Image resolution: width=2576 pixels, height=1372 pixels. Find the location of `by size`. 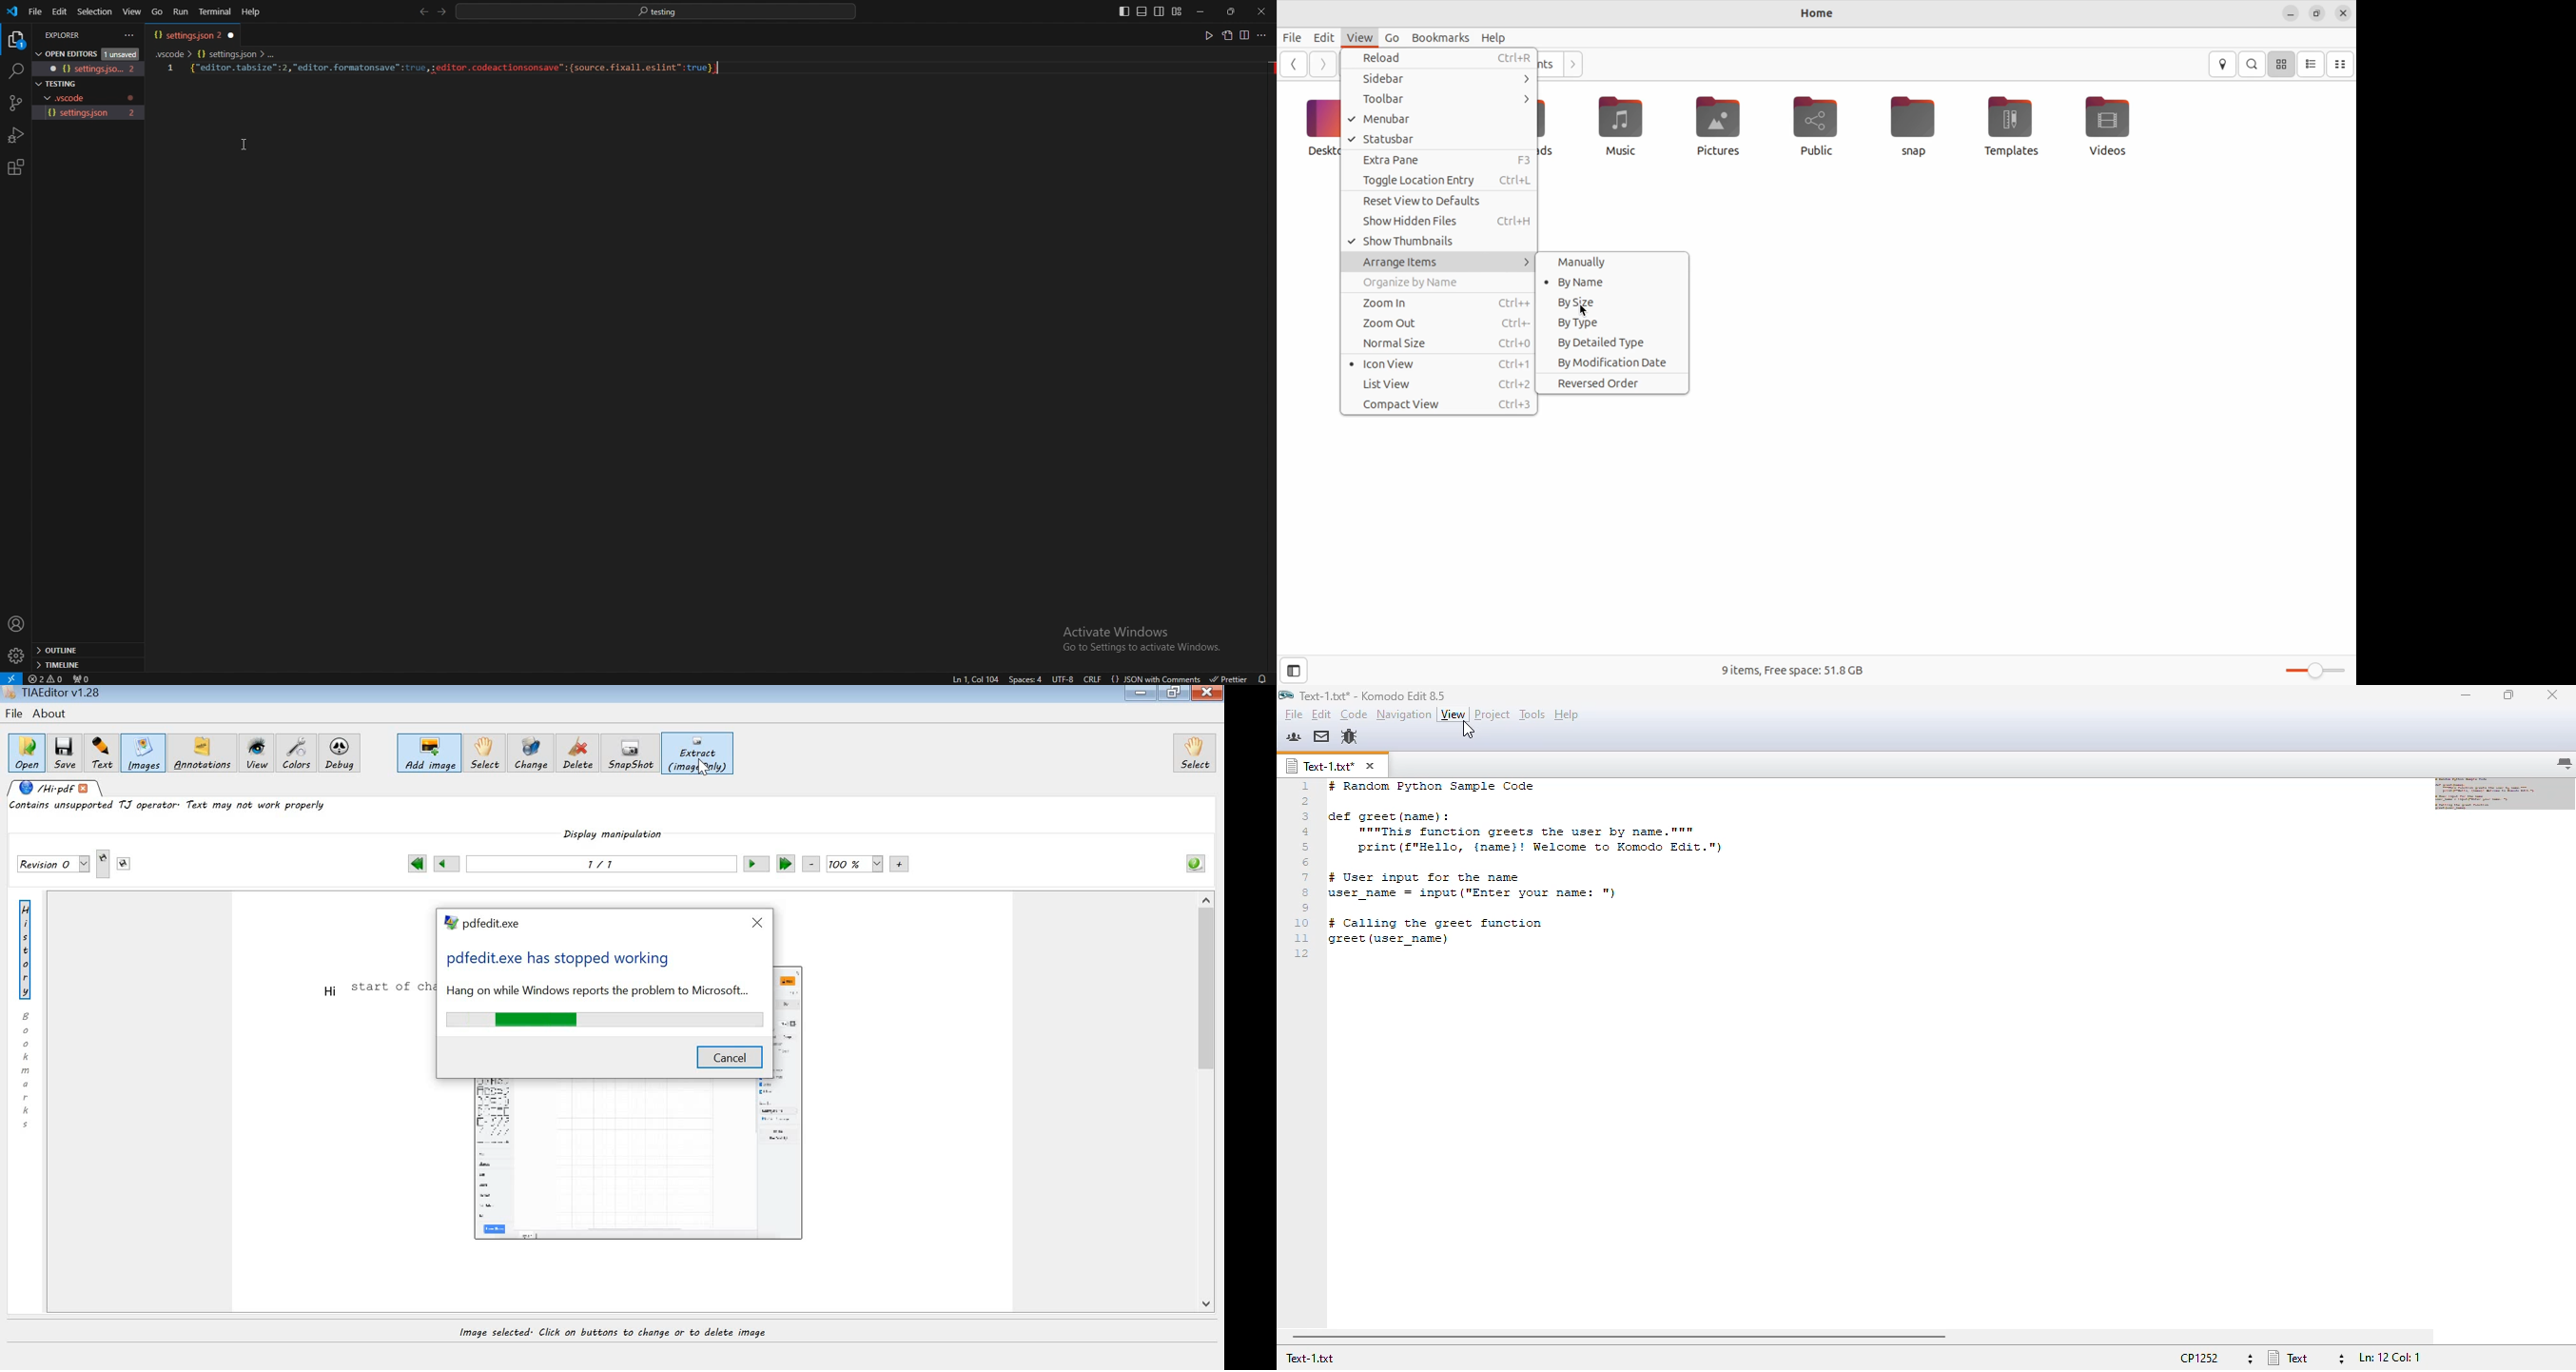

by size is located at coordinates (1618, 303).